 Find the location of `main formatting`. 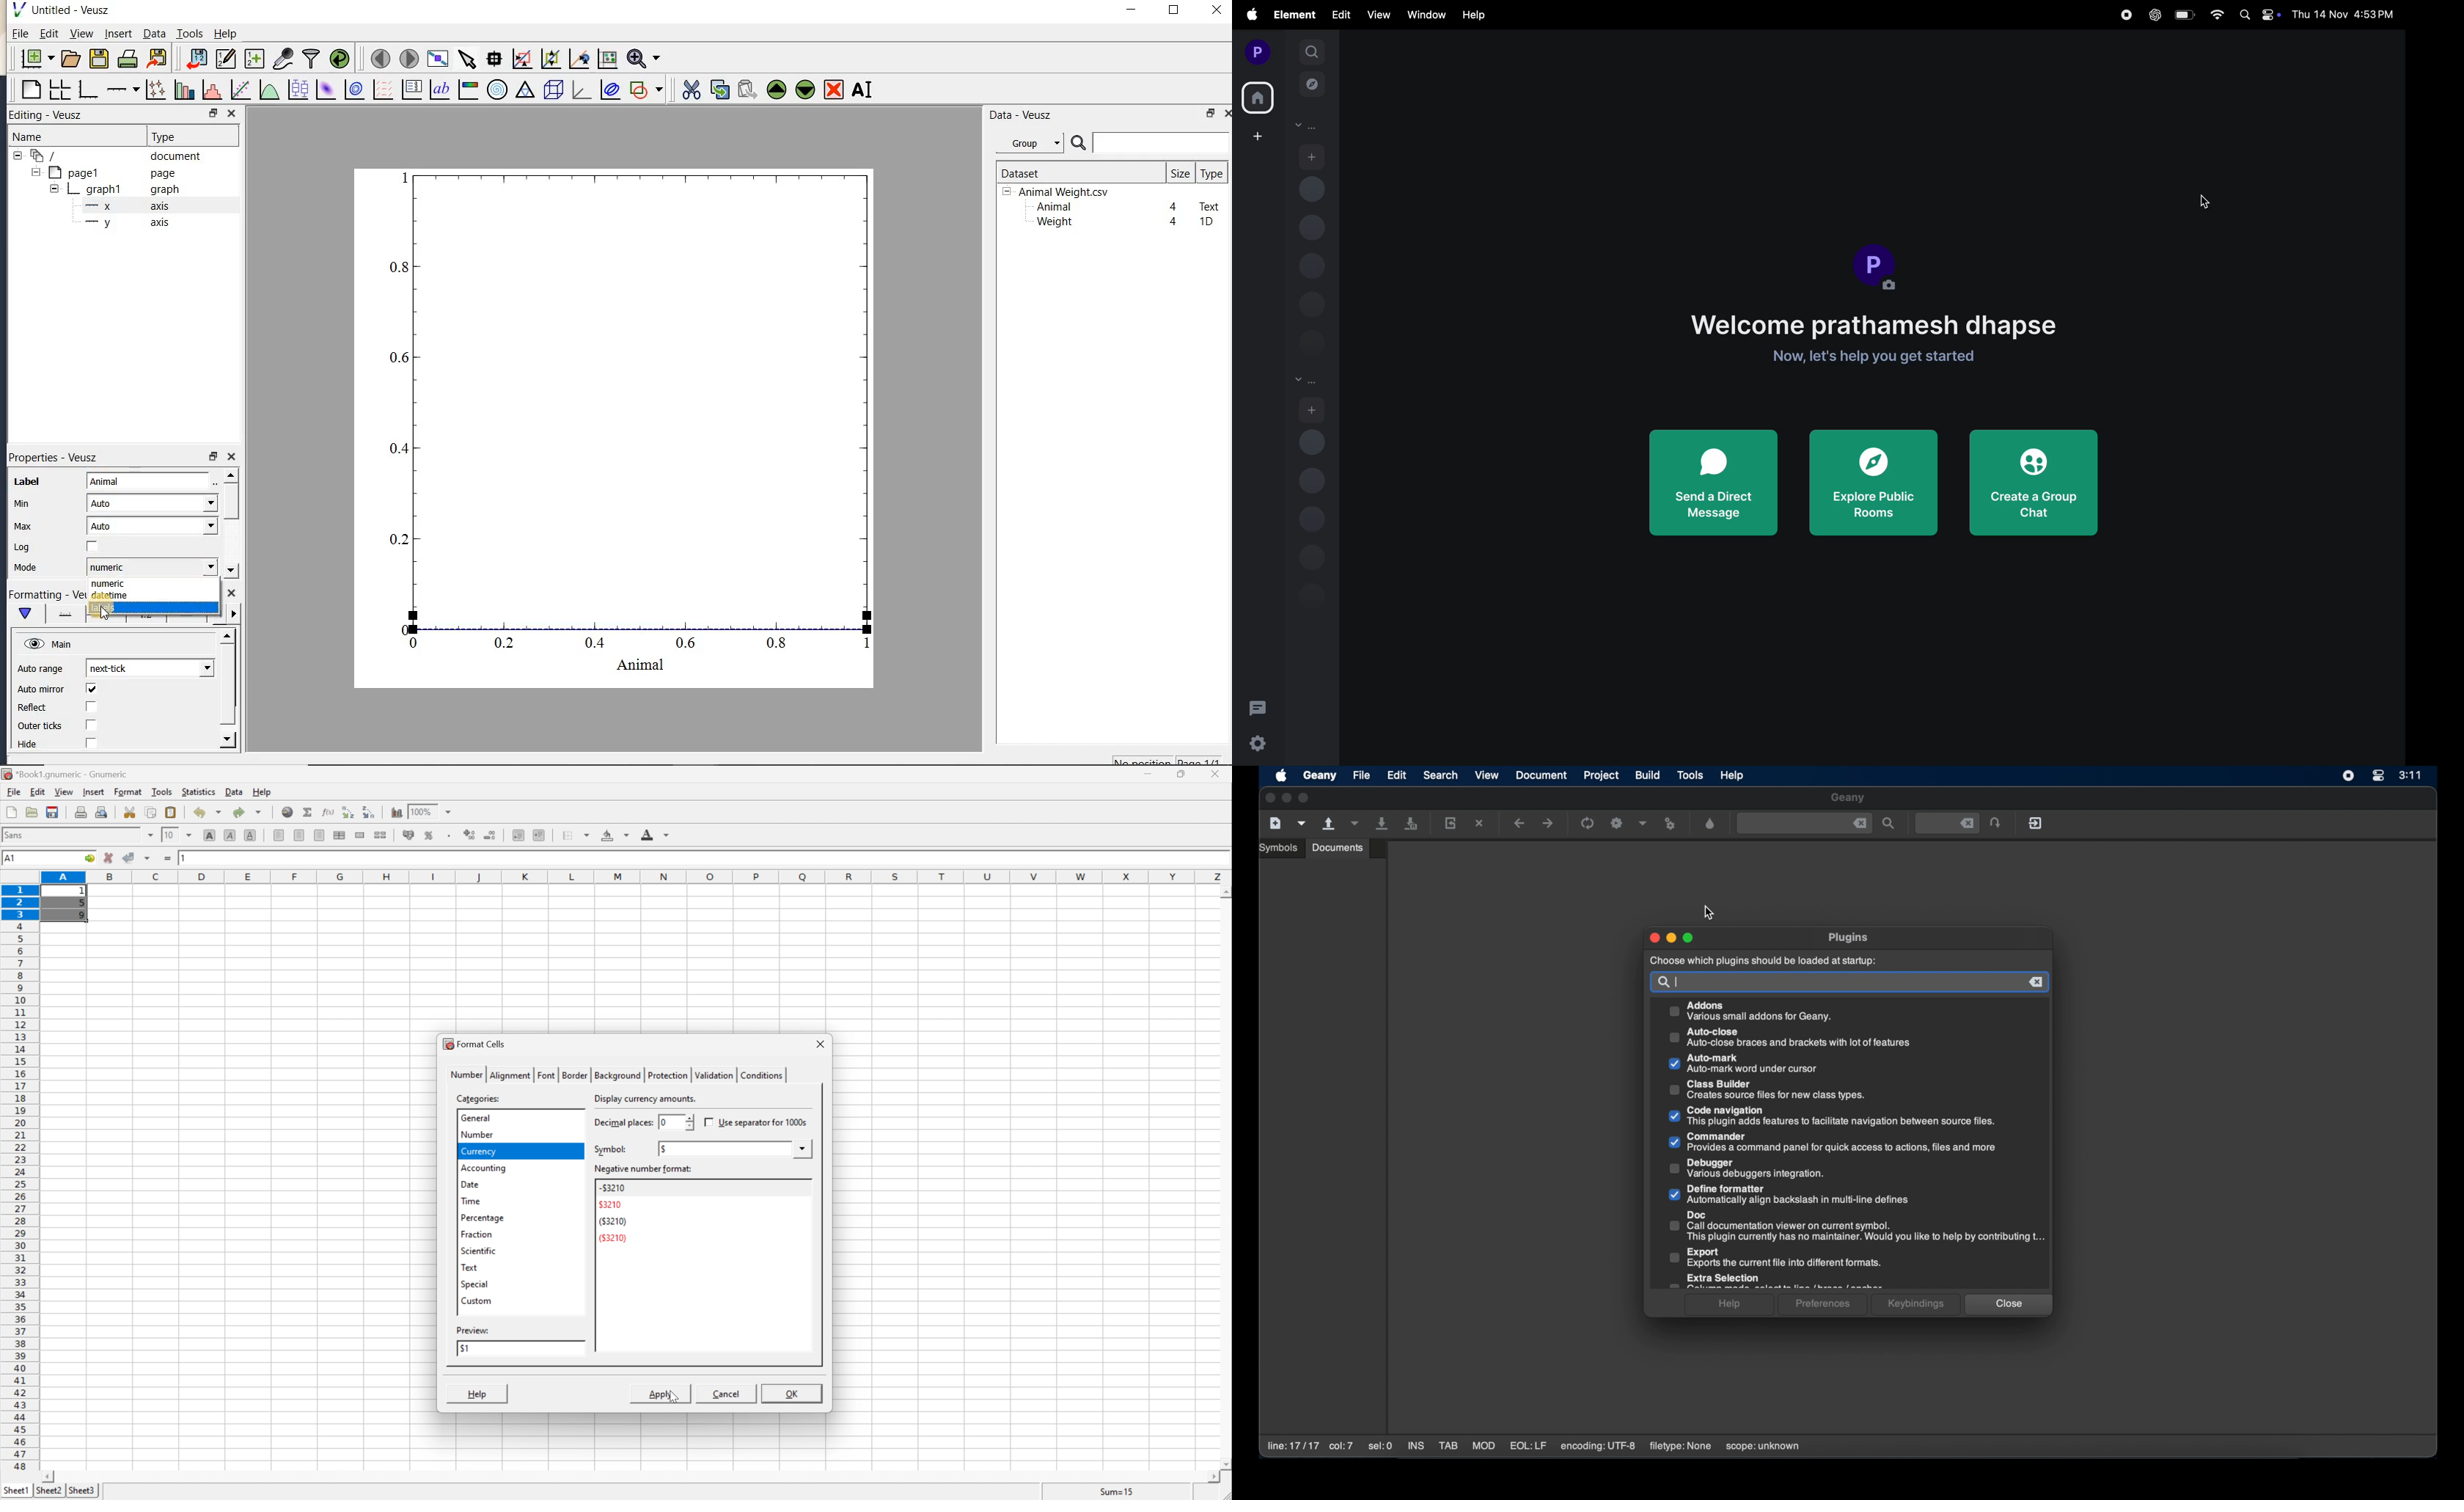

main formatting is located at coordinates (24, 613).